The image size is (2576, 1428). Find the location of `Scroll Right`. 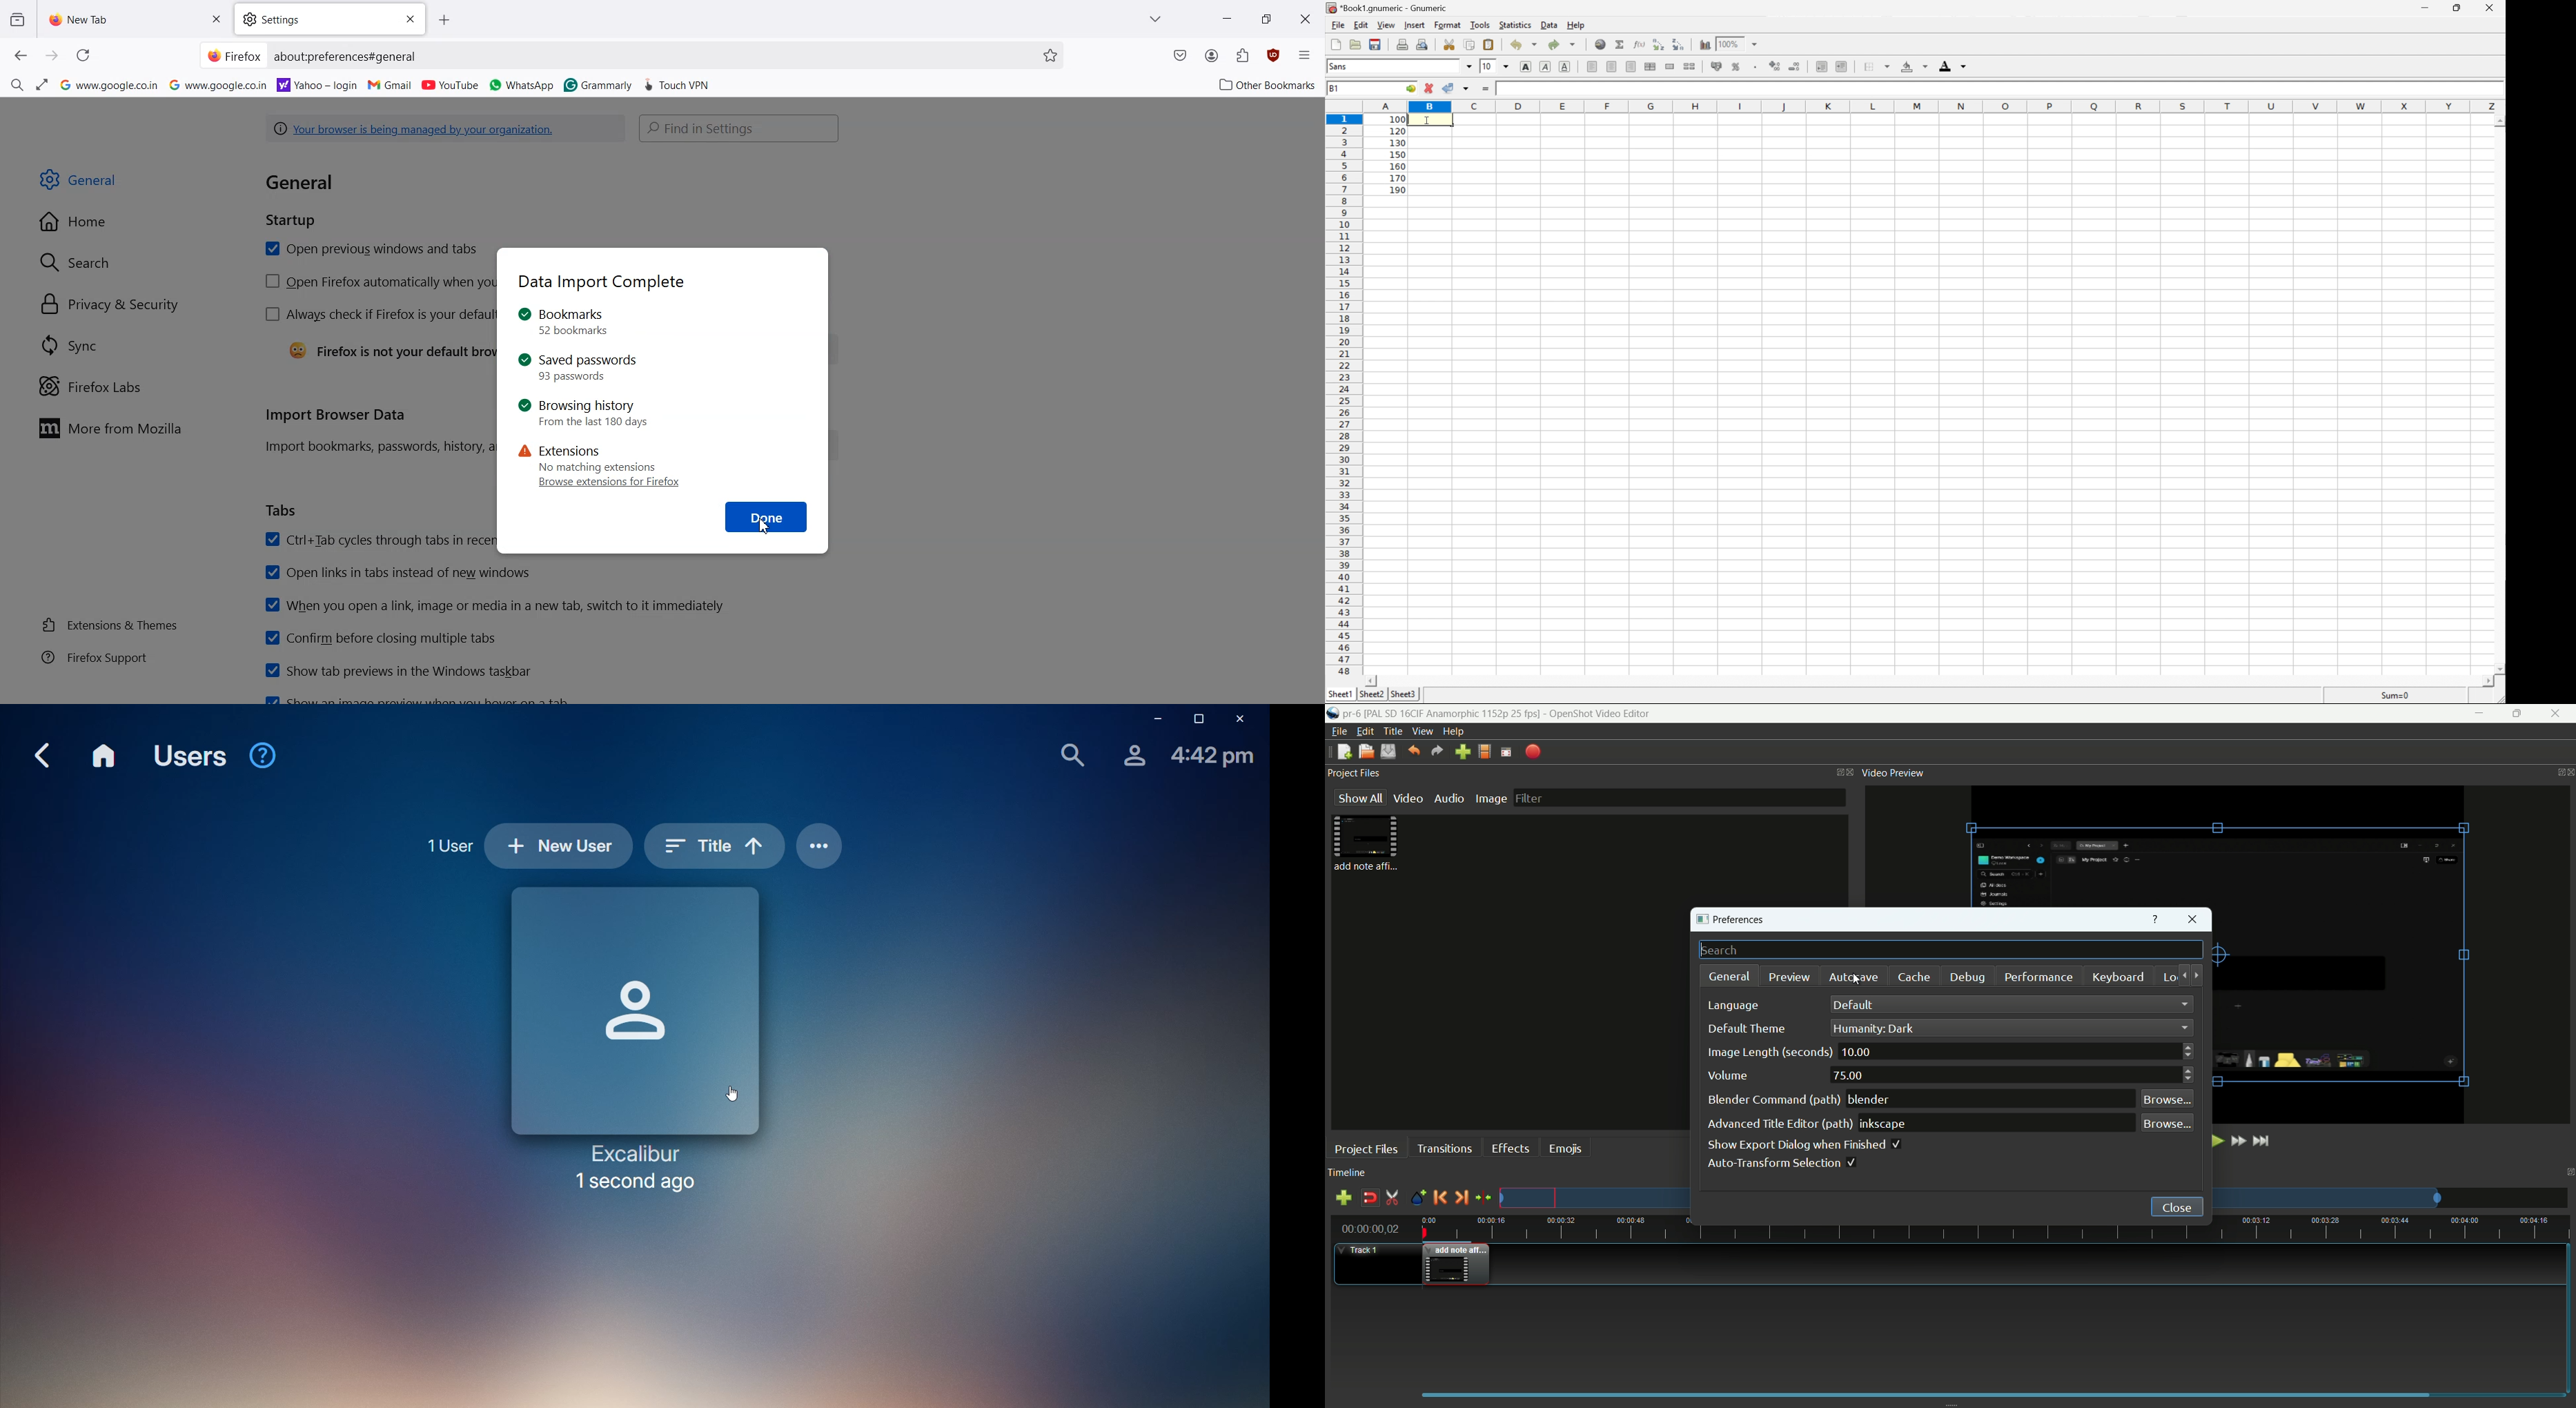

Scroll Right is located at coordinates (2483, 680).